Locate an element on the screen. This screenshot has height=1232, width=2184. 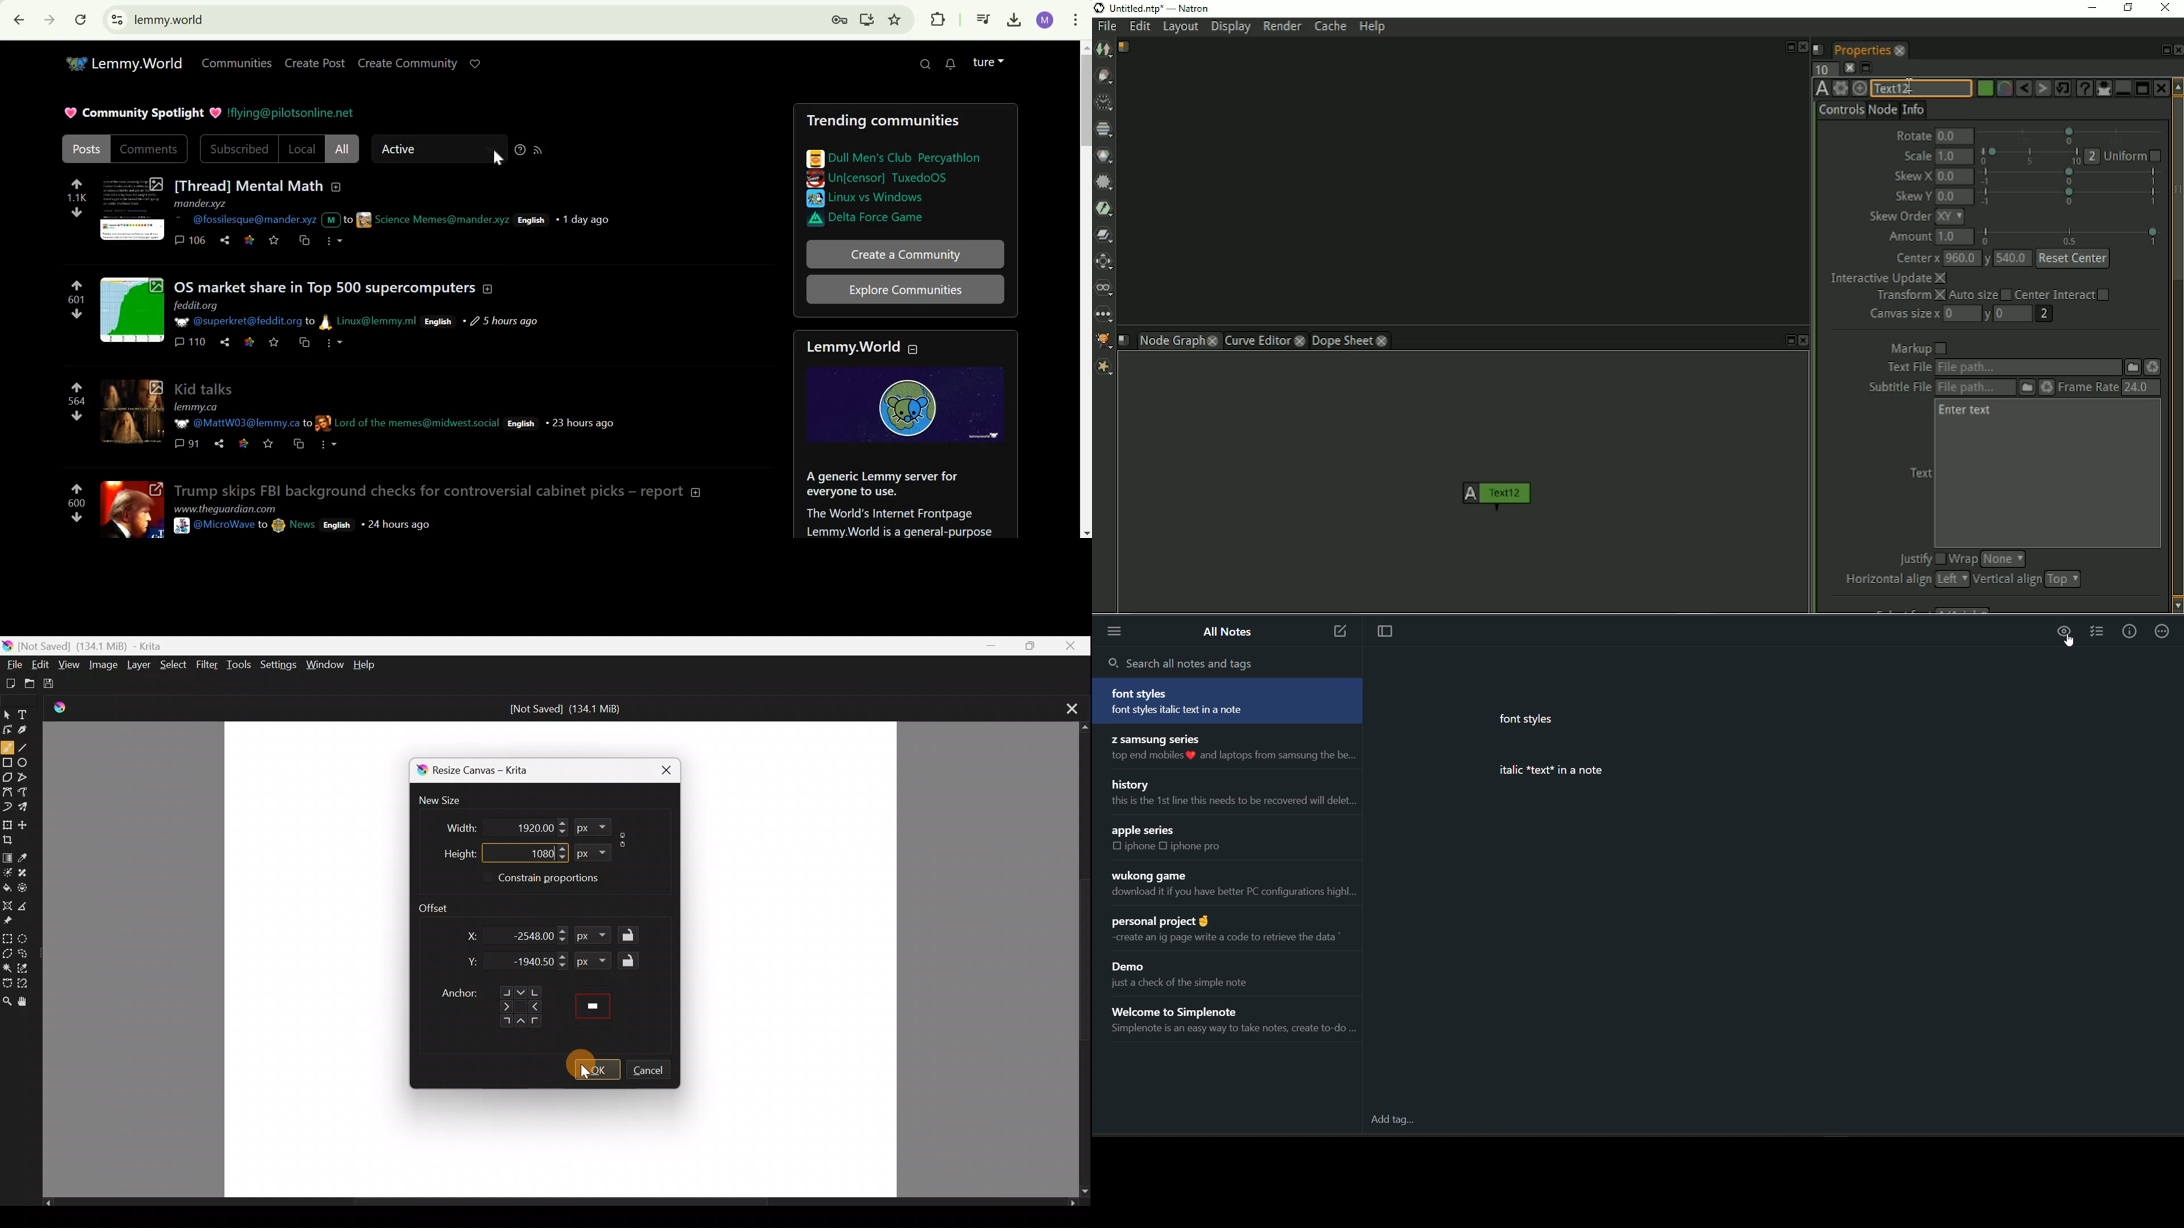
Enclose & fill tool is located at coordinates (28, 887).